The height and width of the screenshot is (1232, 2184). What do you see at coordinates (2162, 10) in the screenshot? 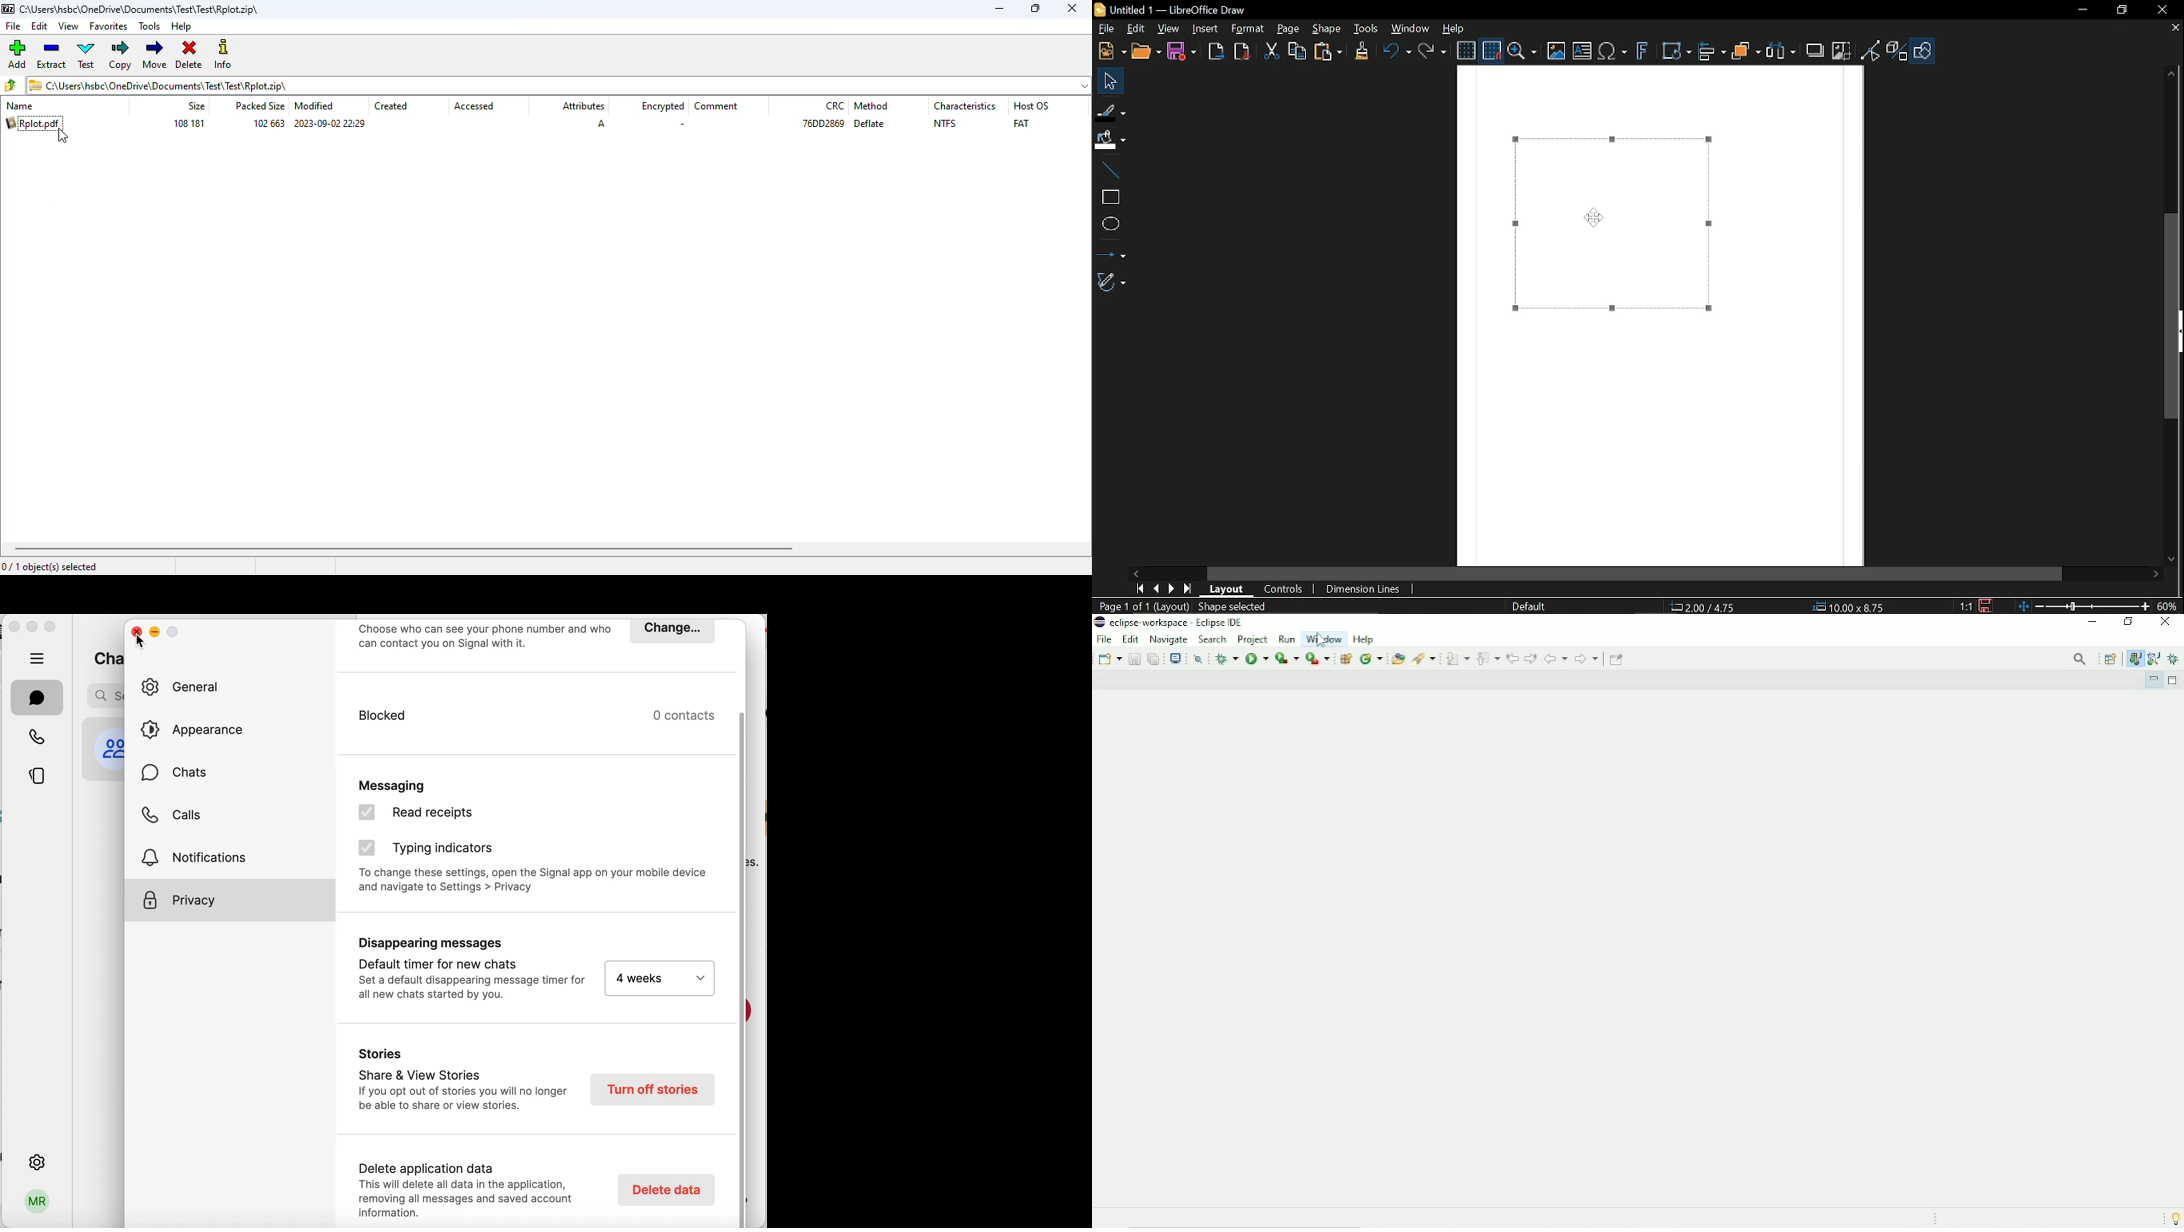
I see `close` at bounding box center [2162, 10].